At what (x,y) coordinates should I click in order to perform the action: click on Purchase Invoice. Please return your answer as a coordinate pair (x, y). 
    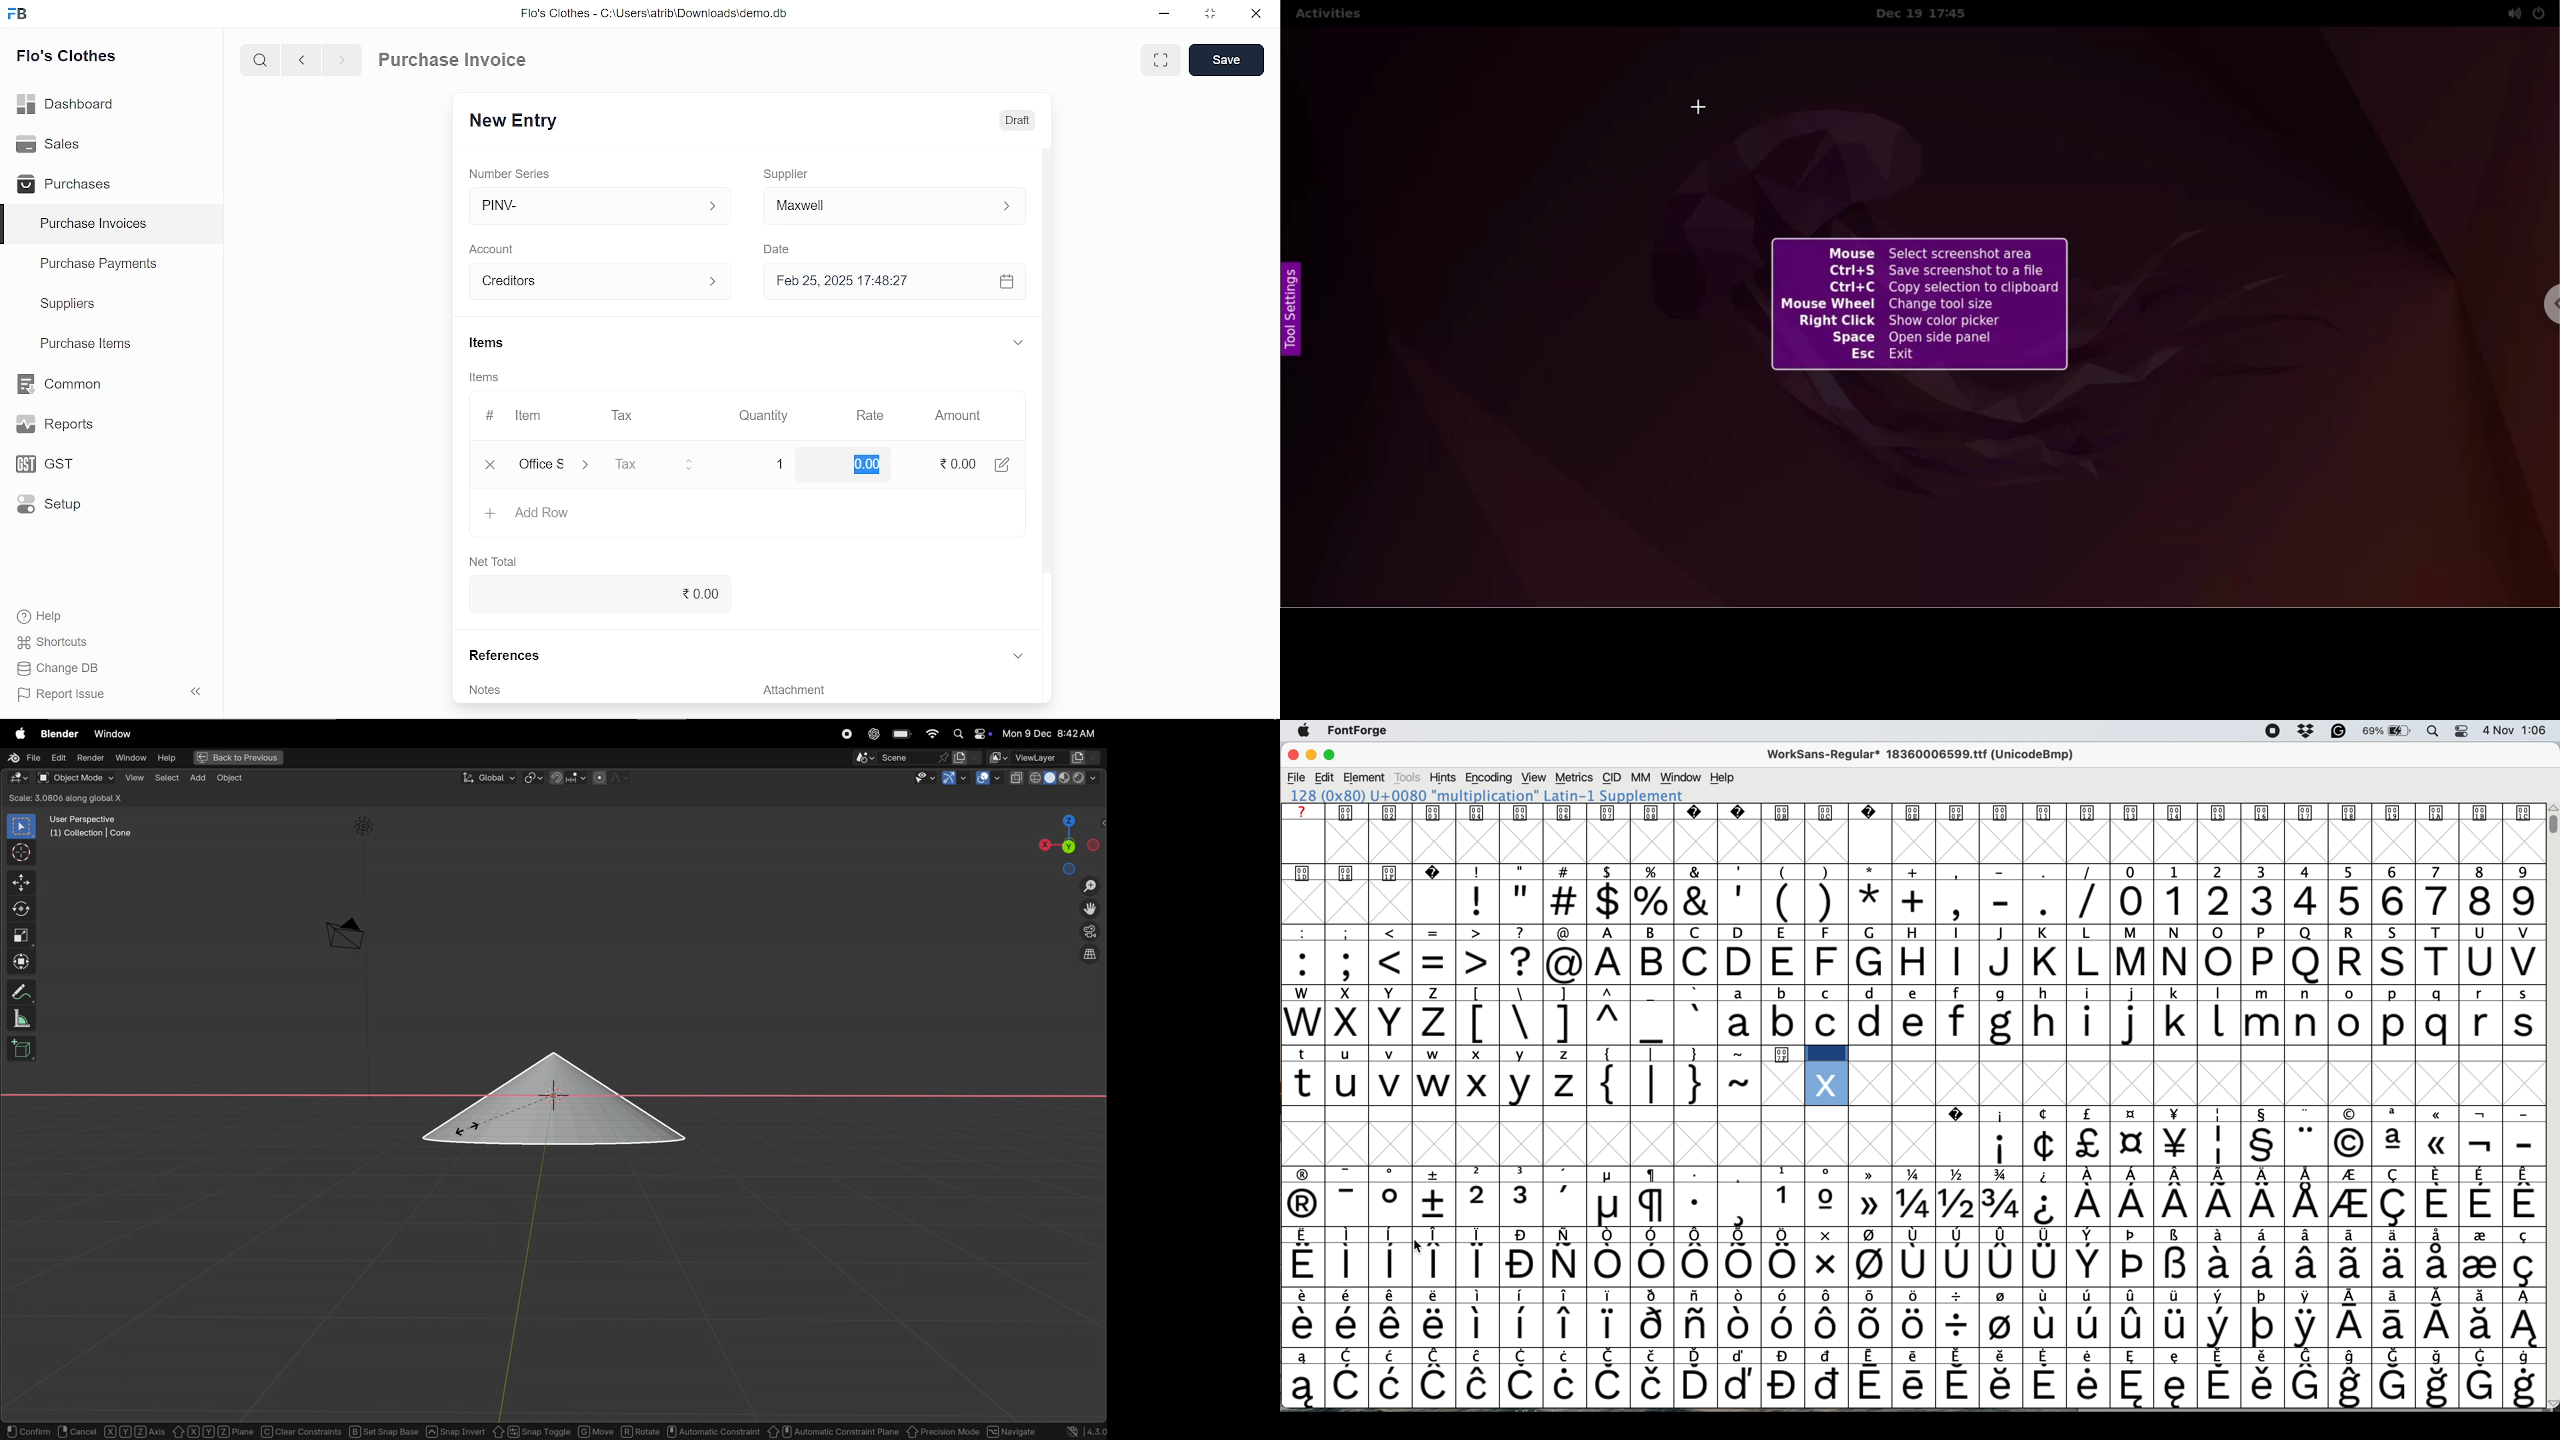
    Looking at the image, I should click on (456, 62).